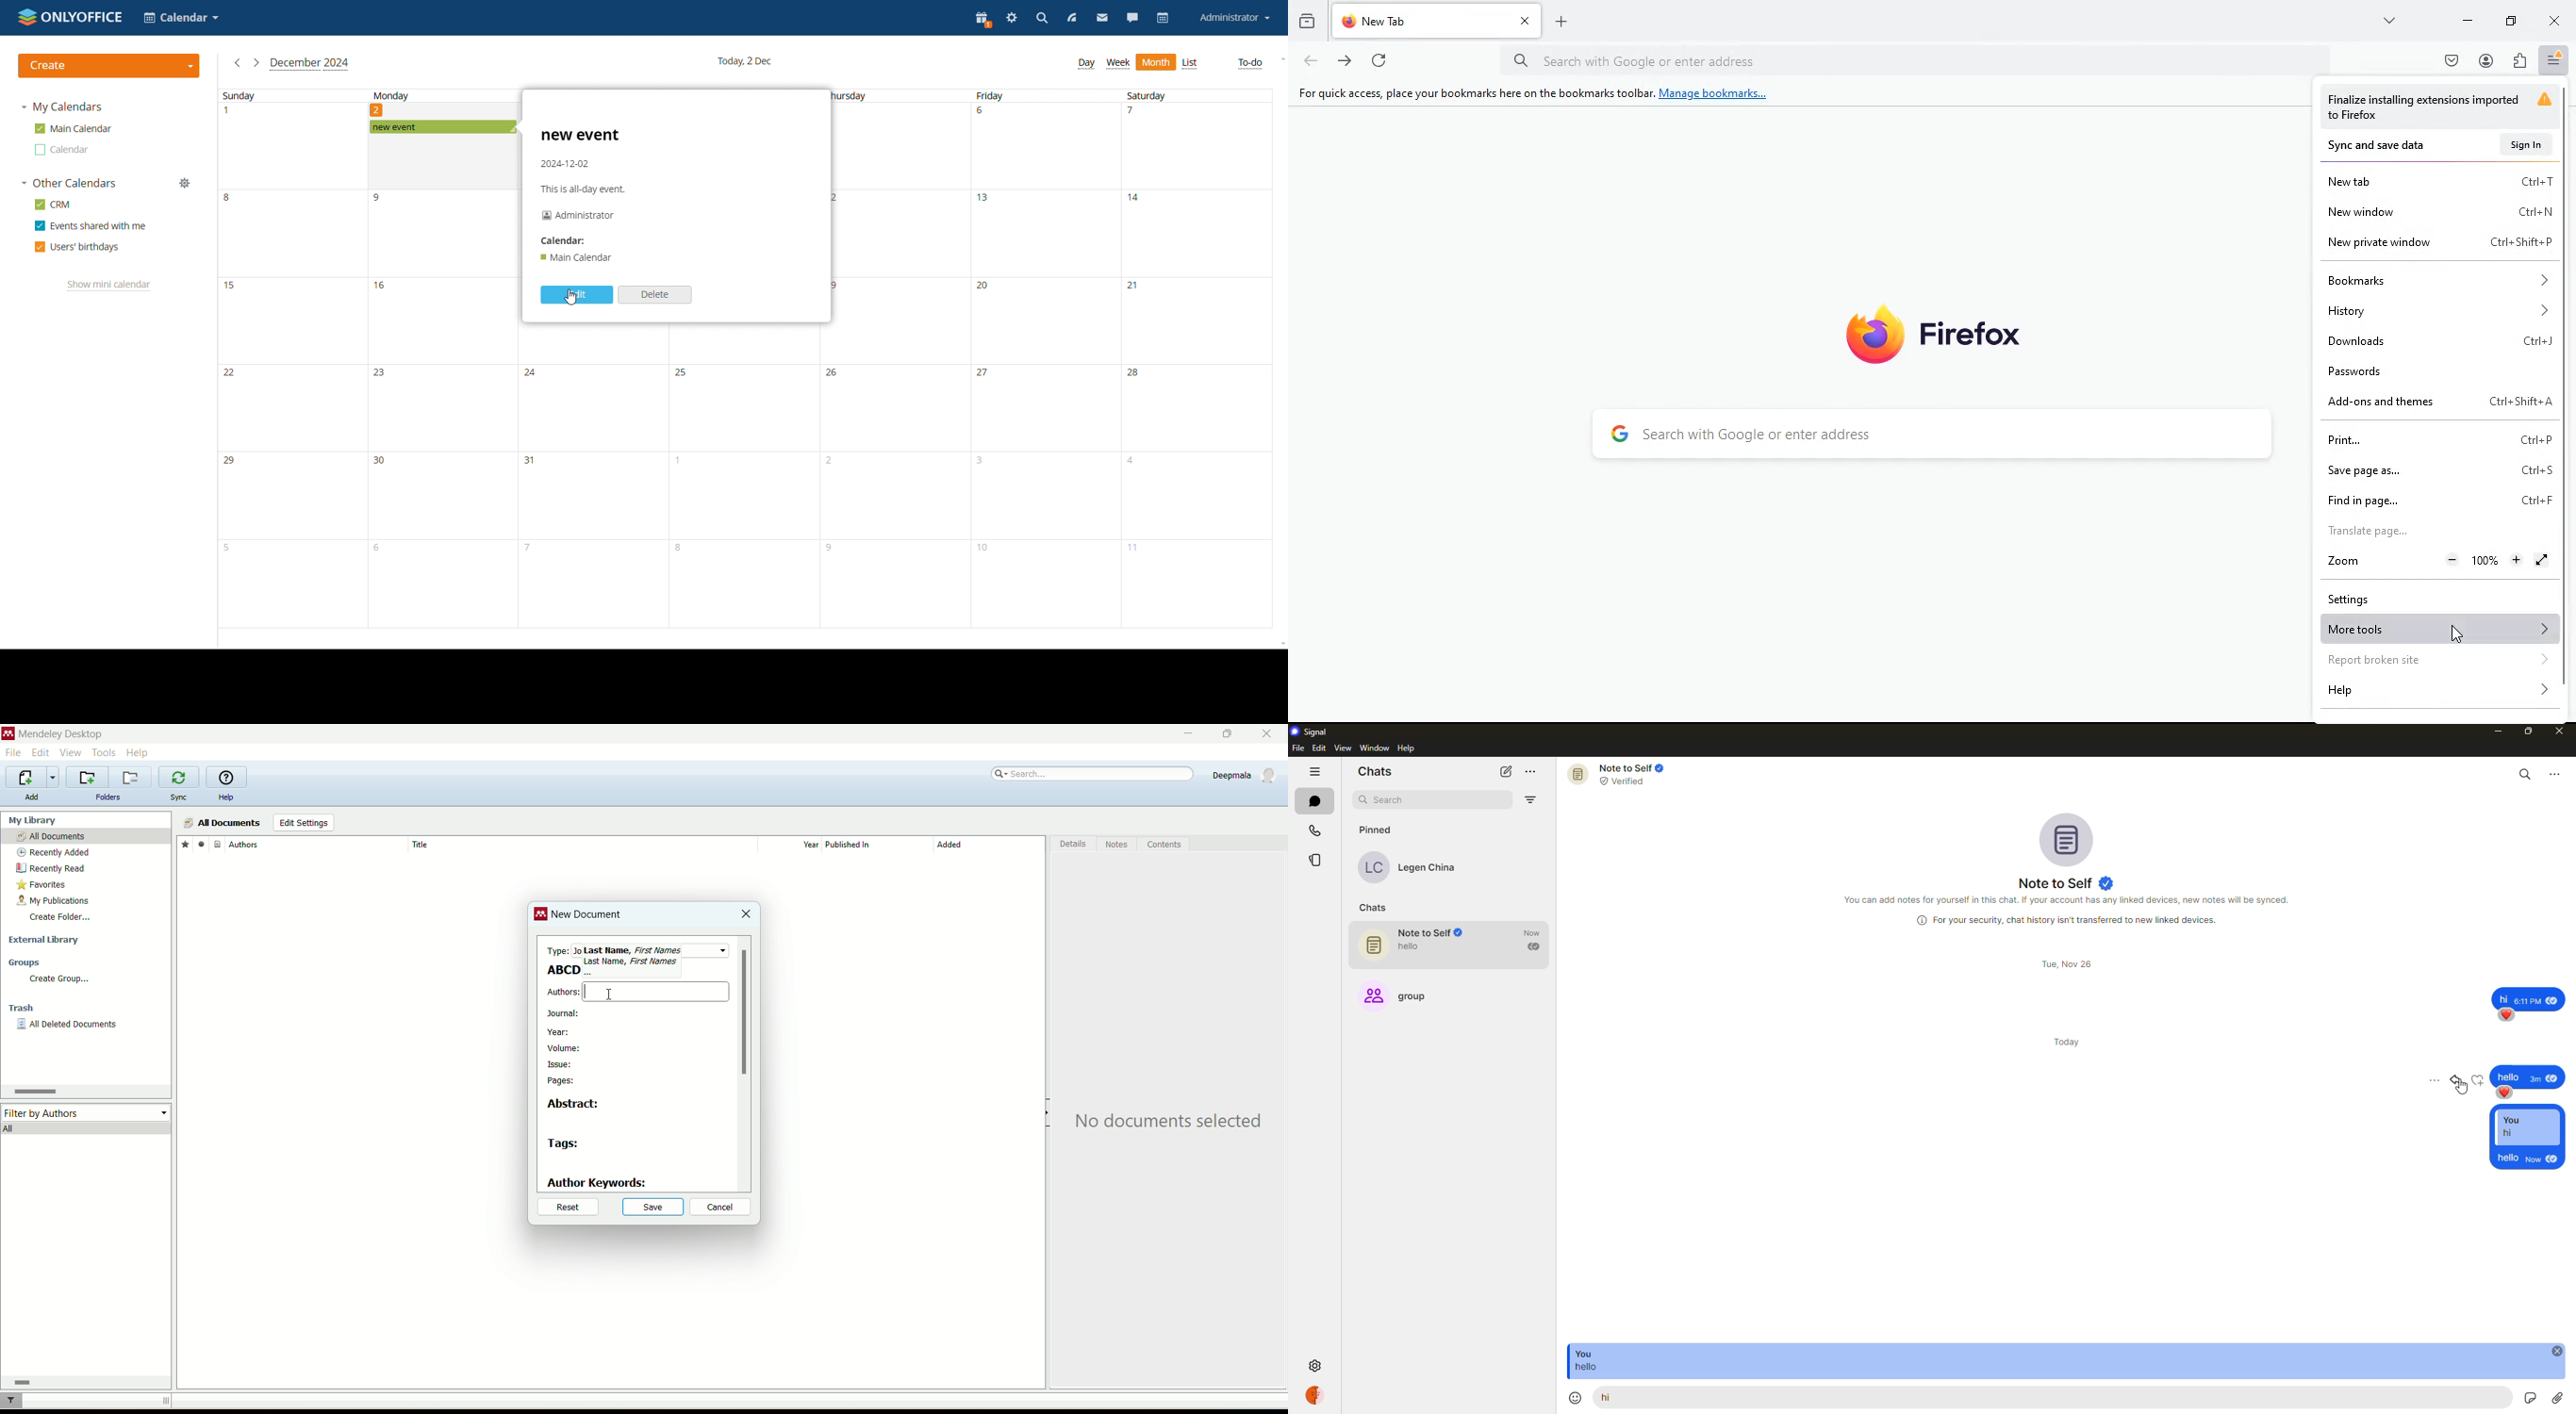 This screenshot has height=1428, width=2576. I want to click on year, so click(558, 1033).